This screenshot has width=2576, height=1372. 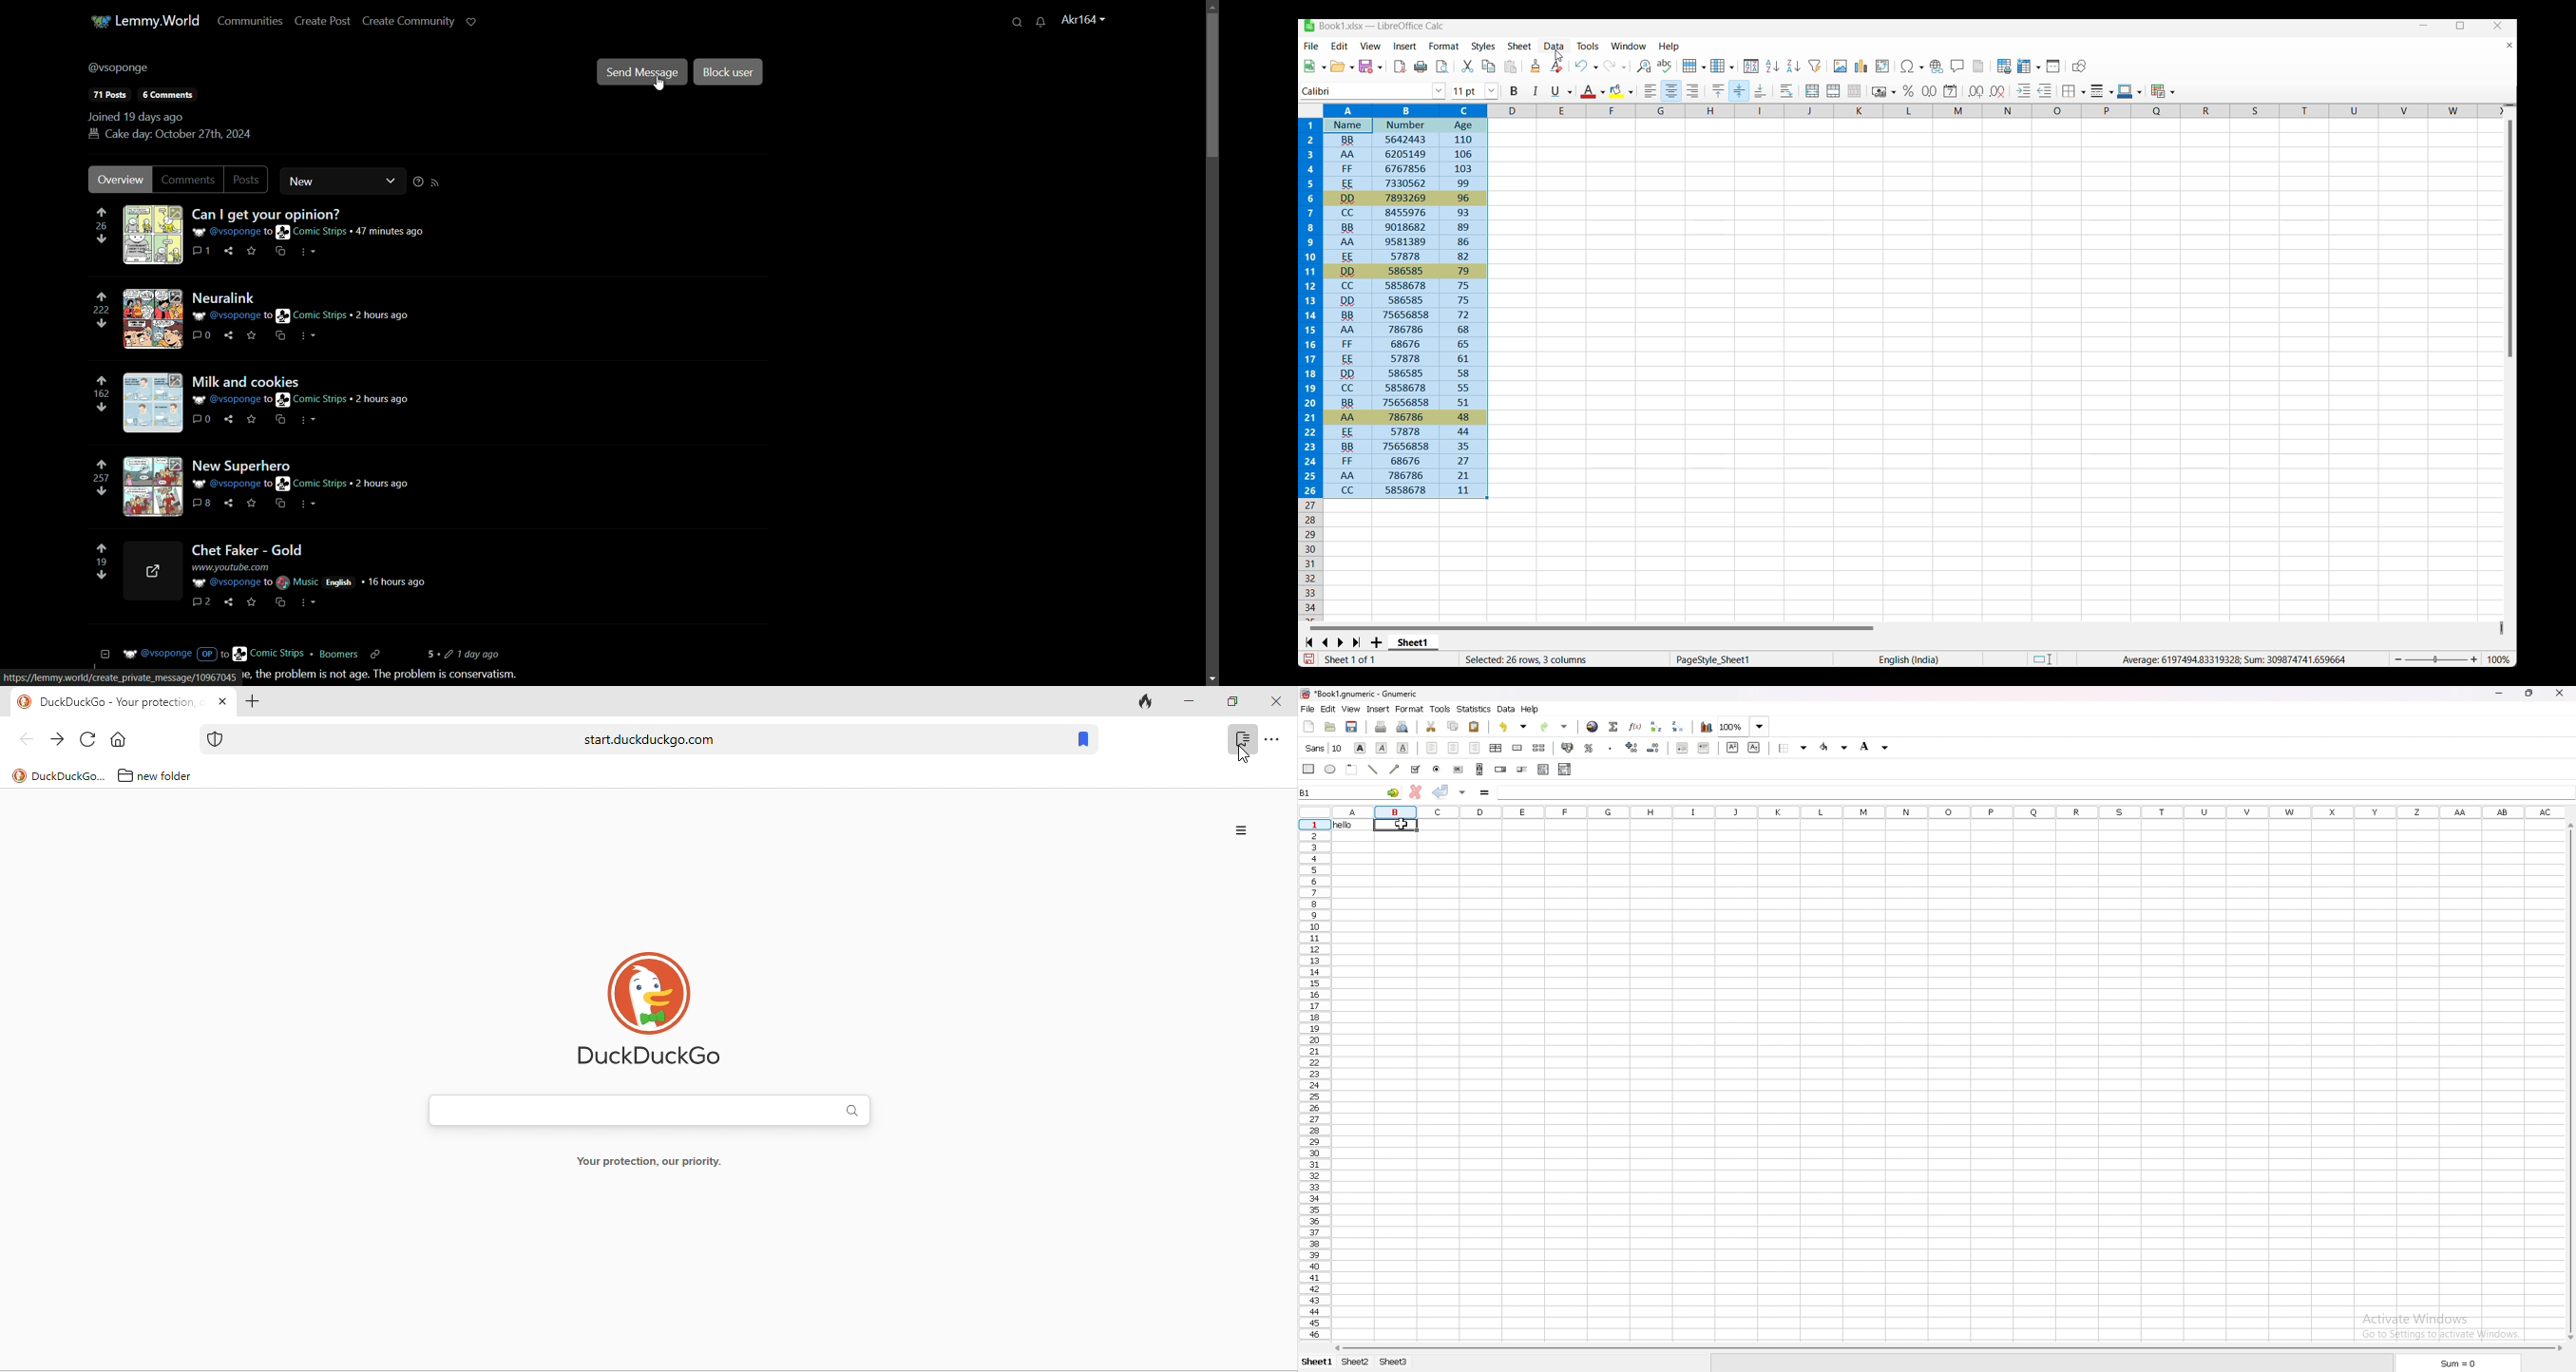 What do you see at coordinates (1506, 709) in the screenshot?
I see `data` at bounding box center [1506, 709].